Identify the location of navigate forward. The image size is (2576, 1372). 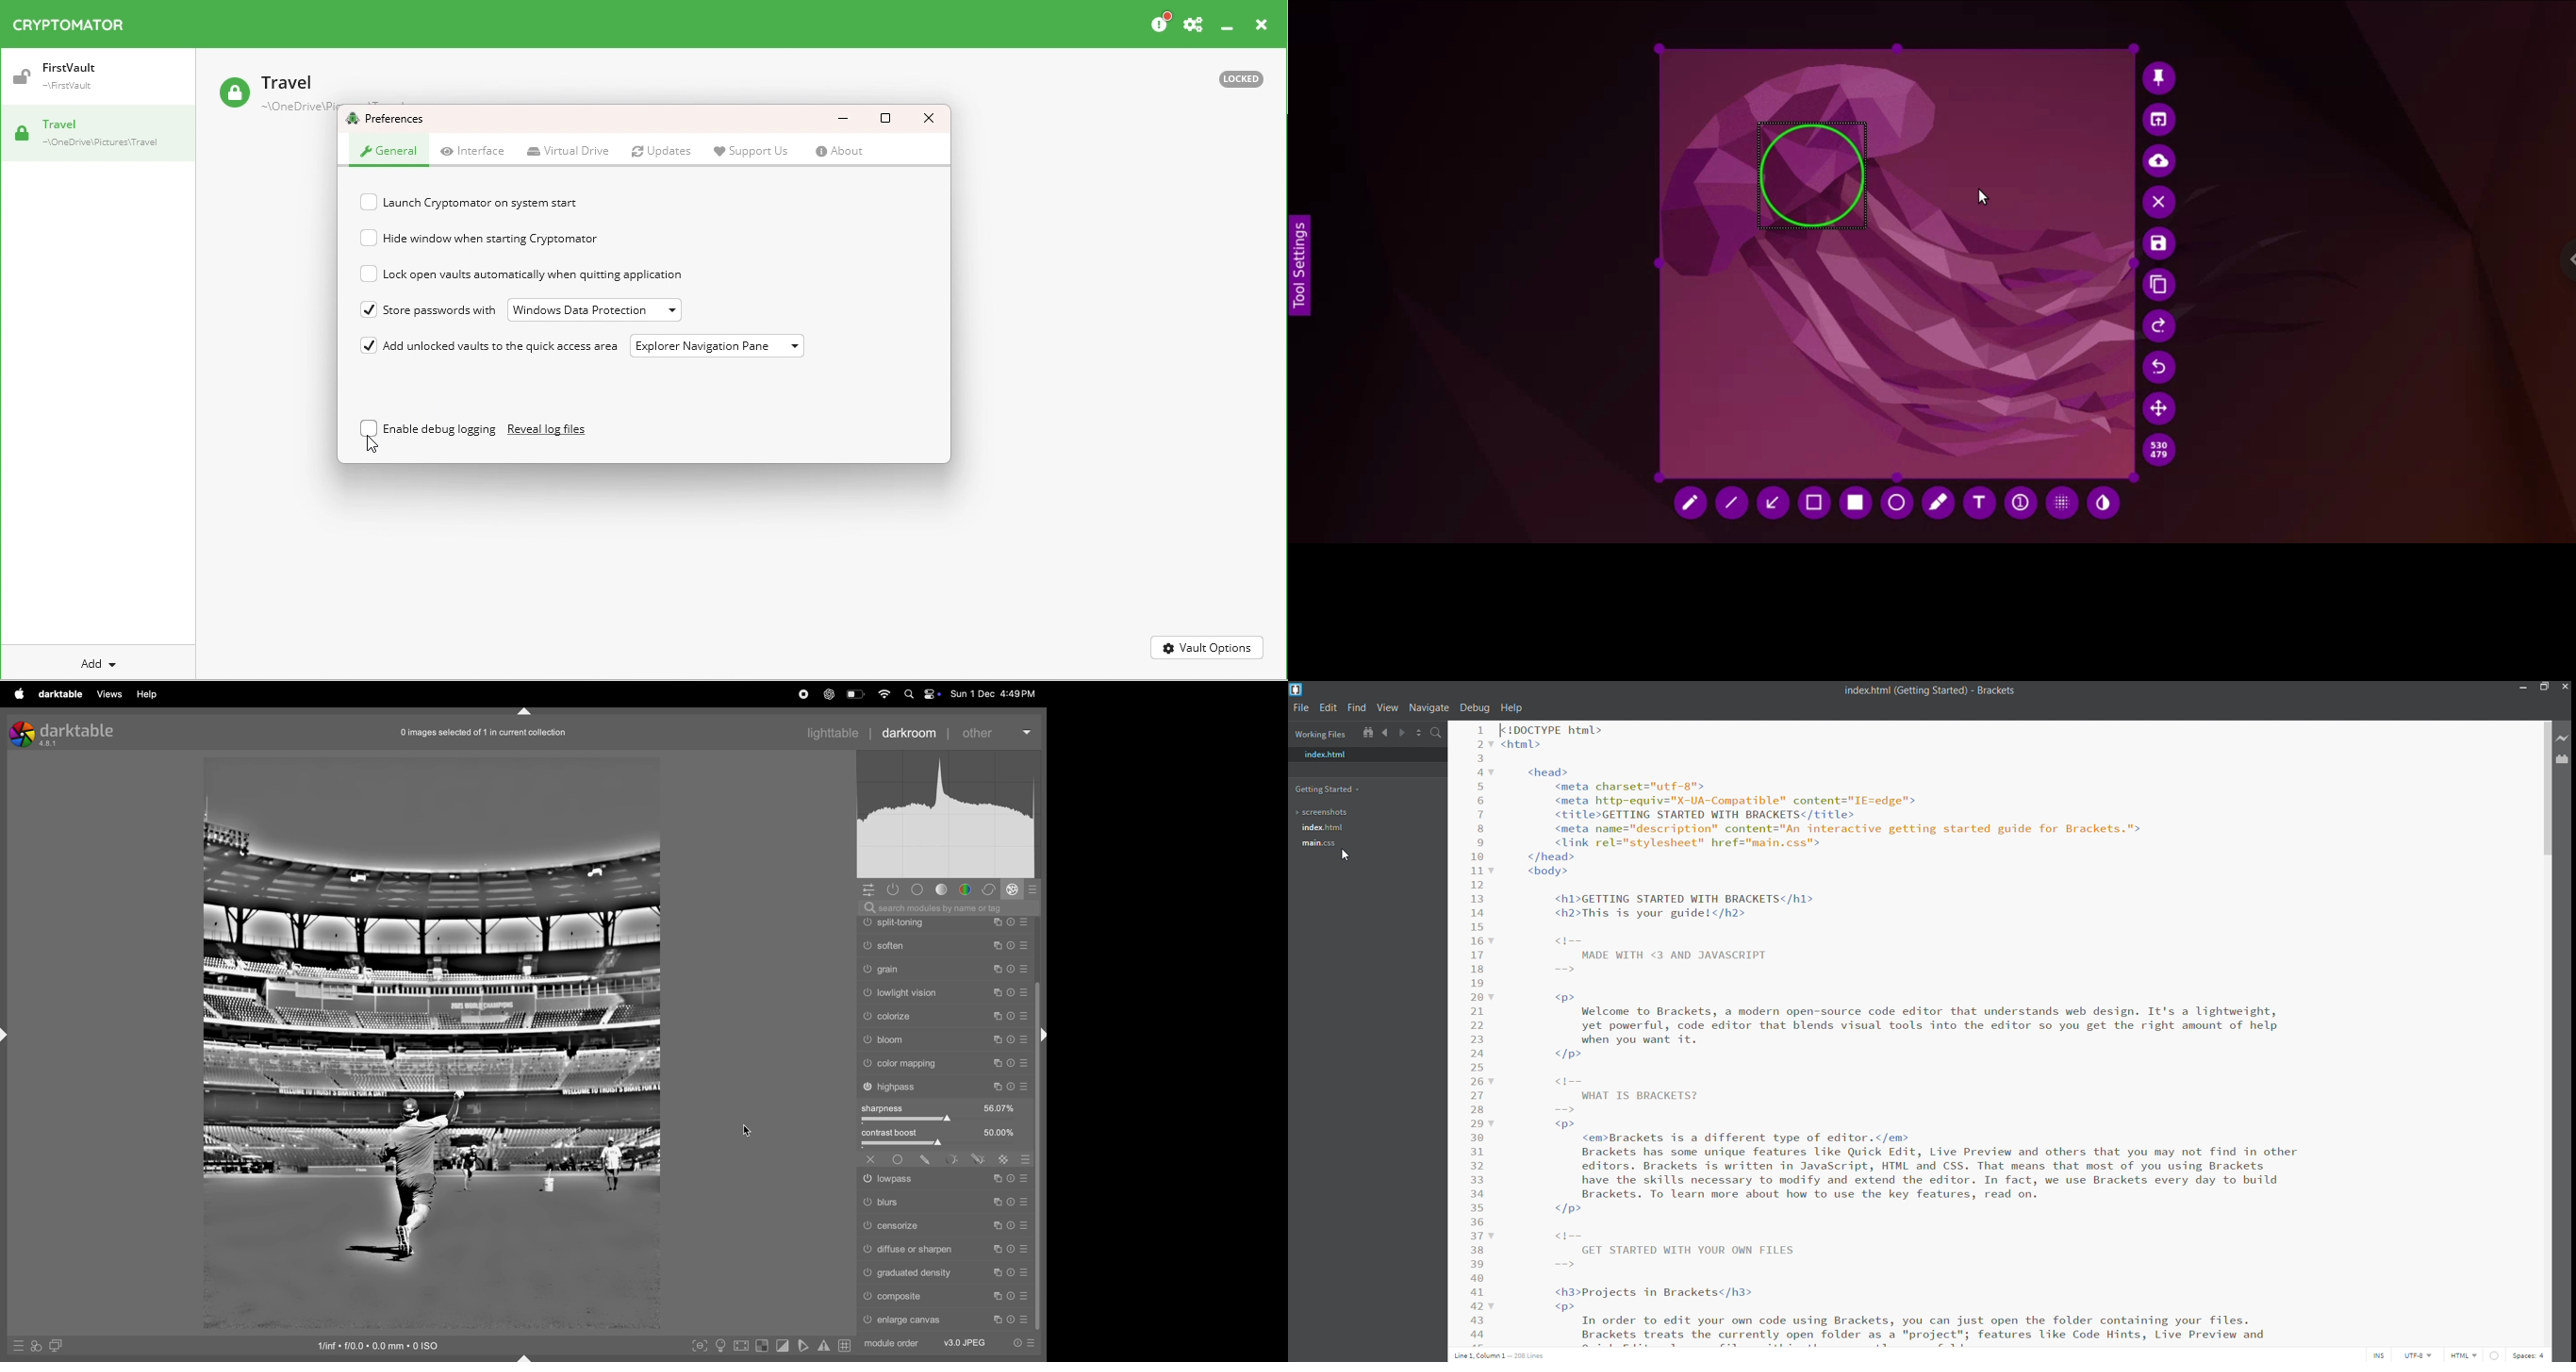
(1401, 734).